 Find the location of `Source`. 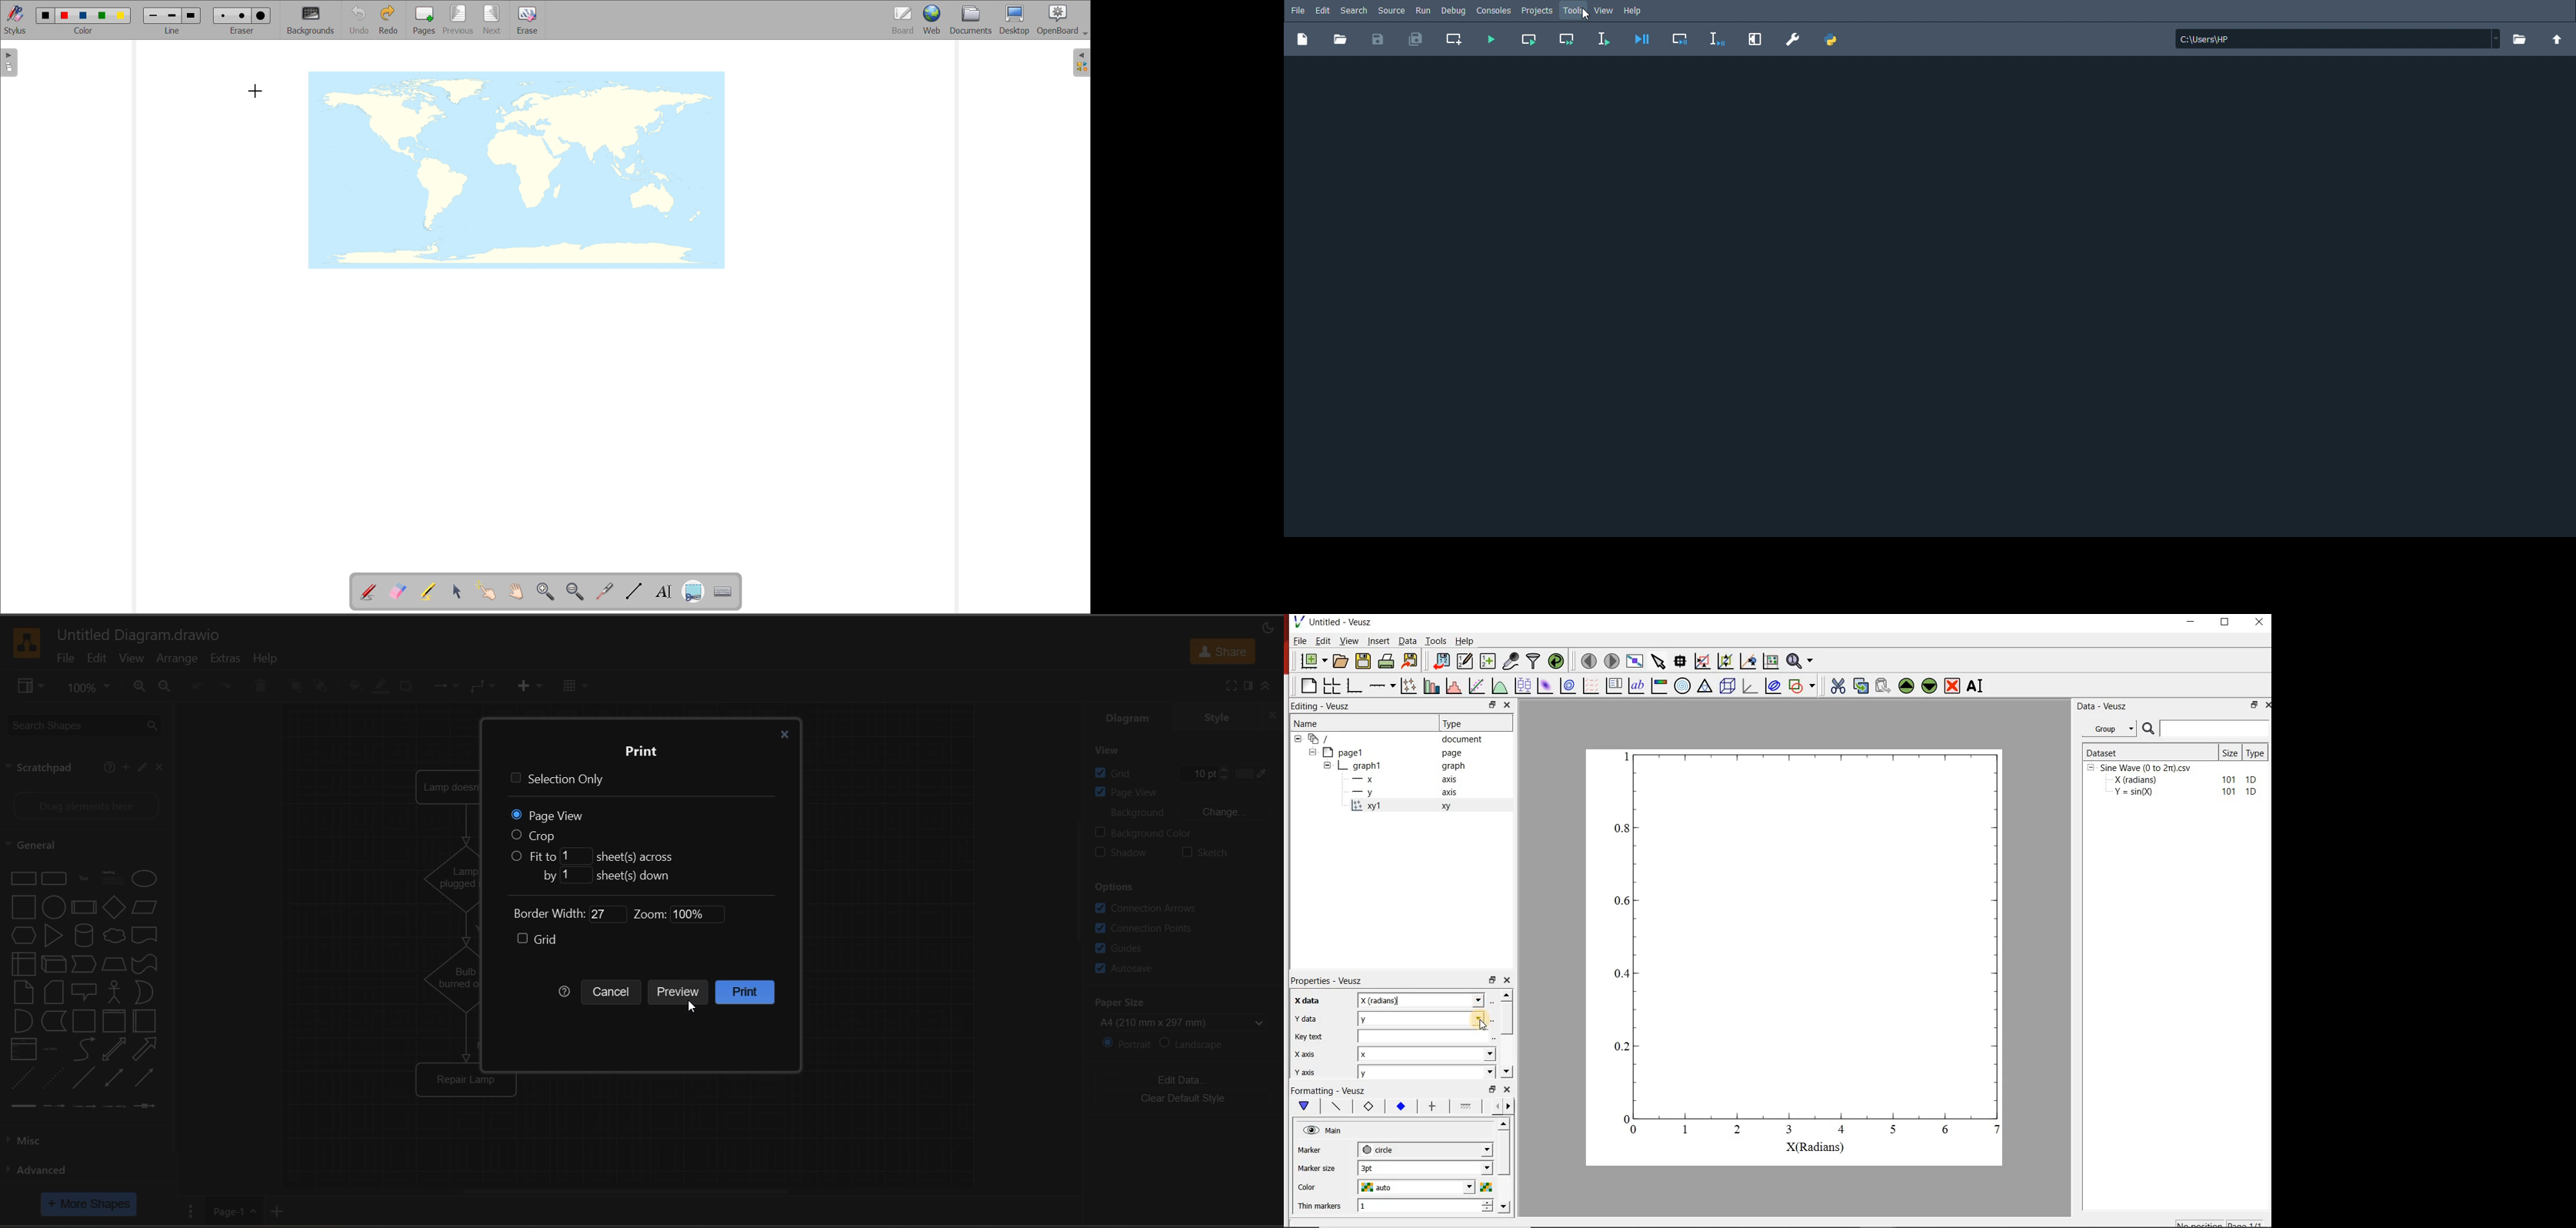

Source is located at coordinates (1391, 11).